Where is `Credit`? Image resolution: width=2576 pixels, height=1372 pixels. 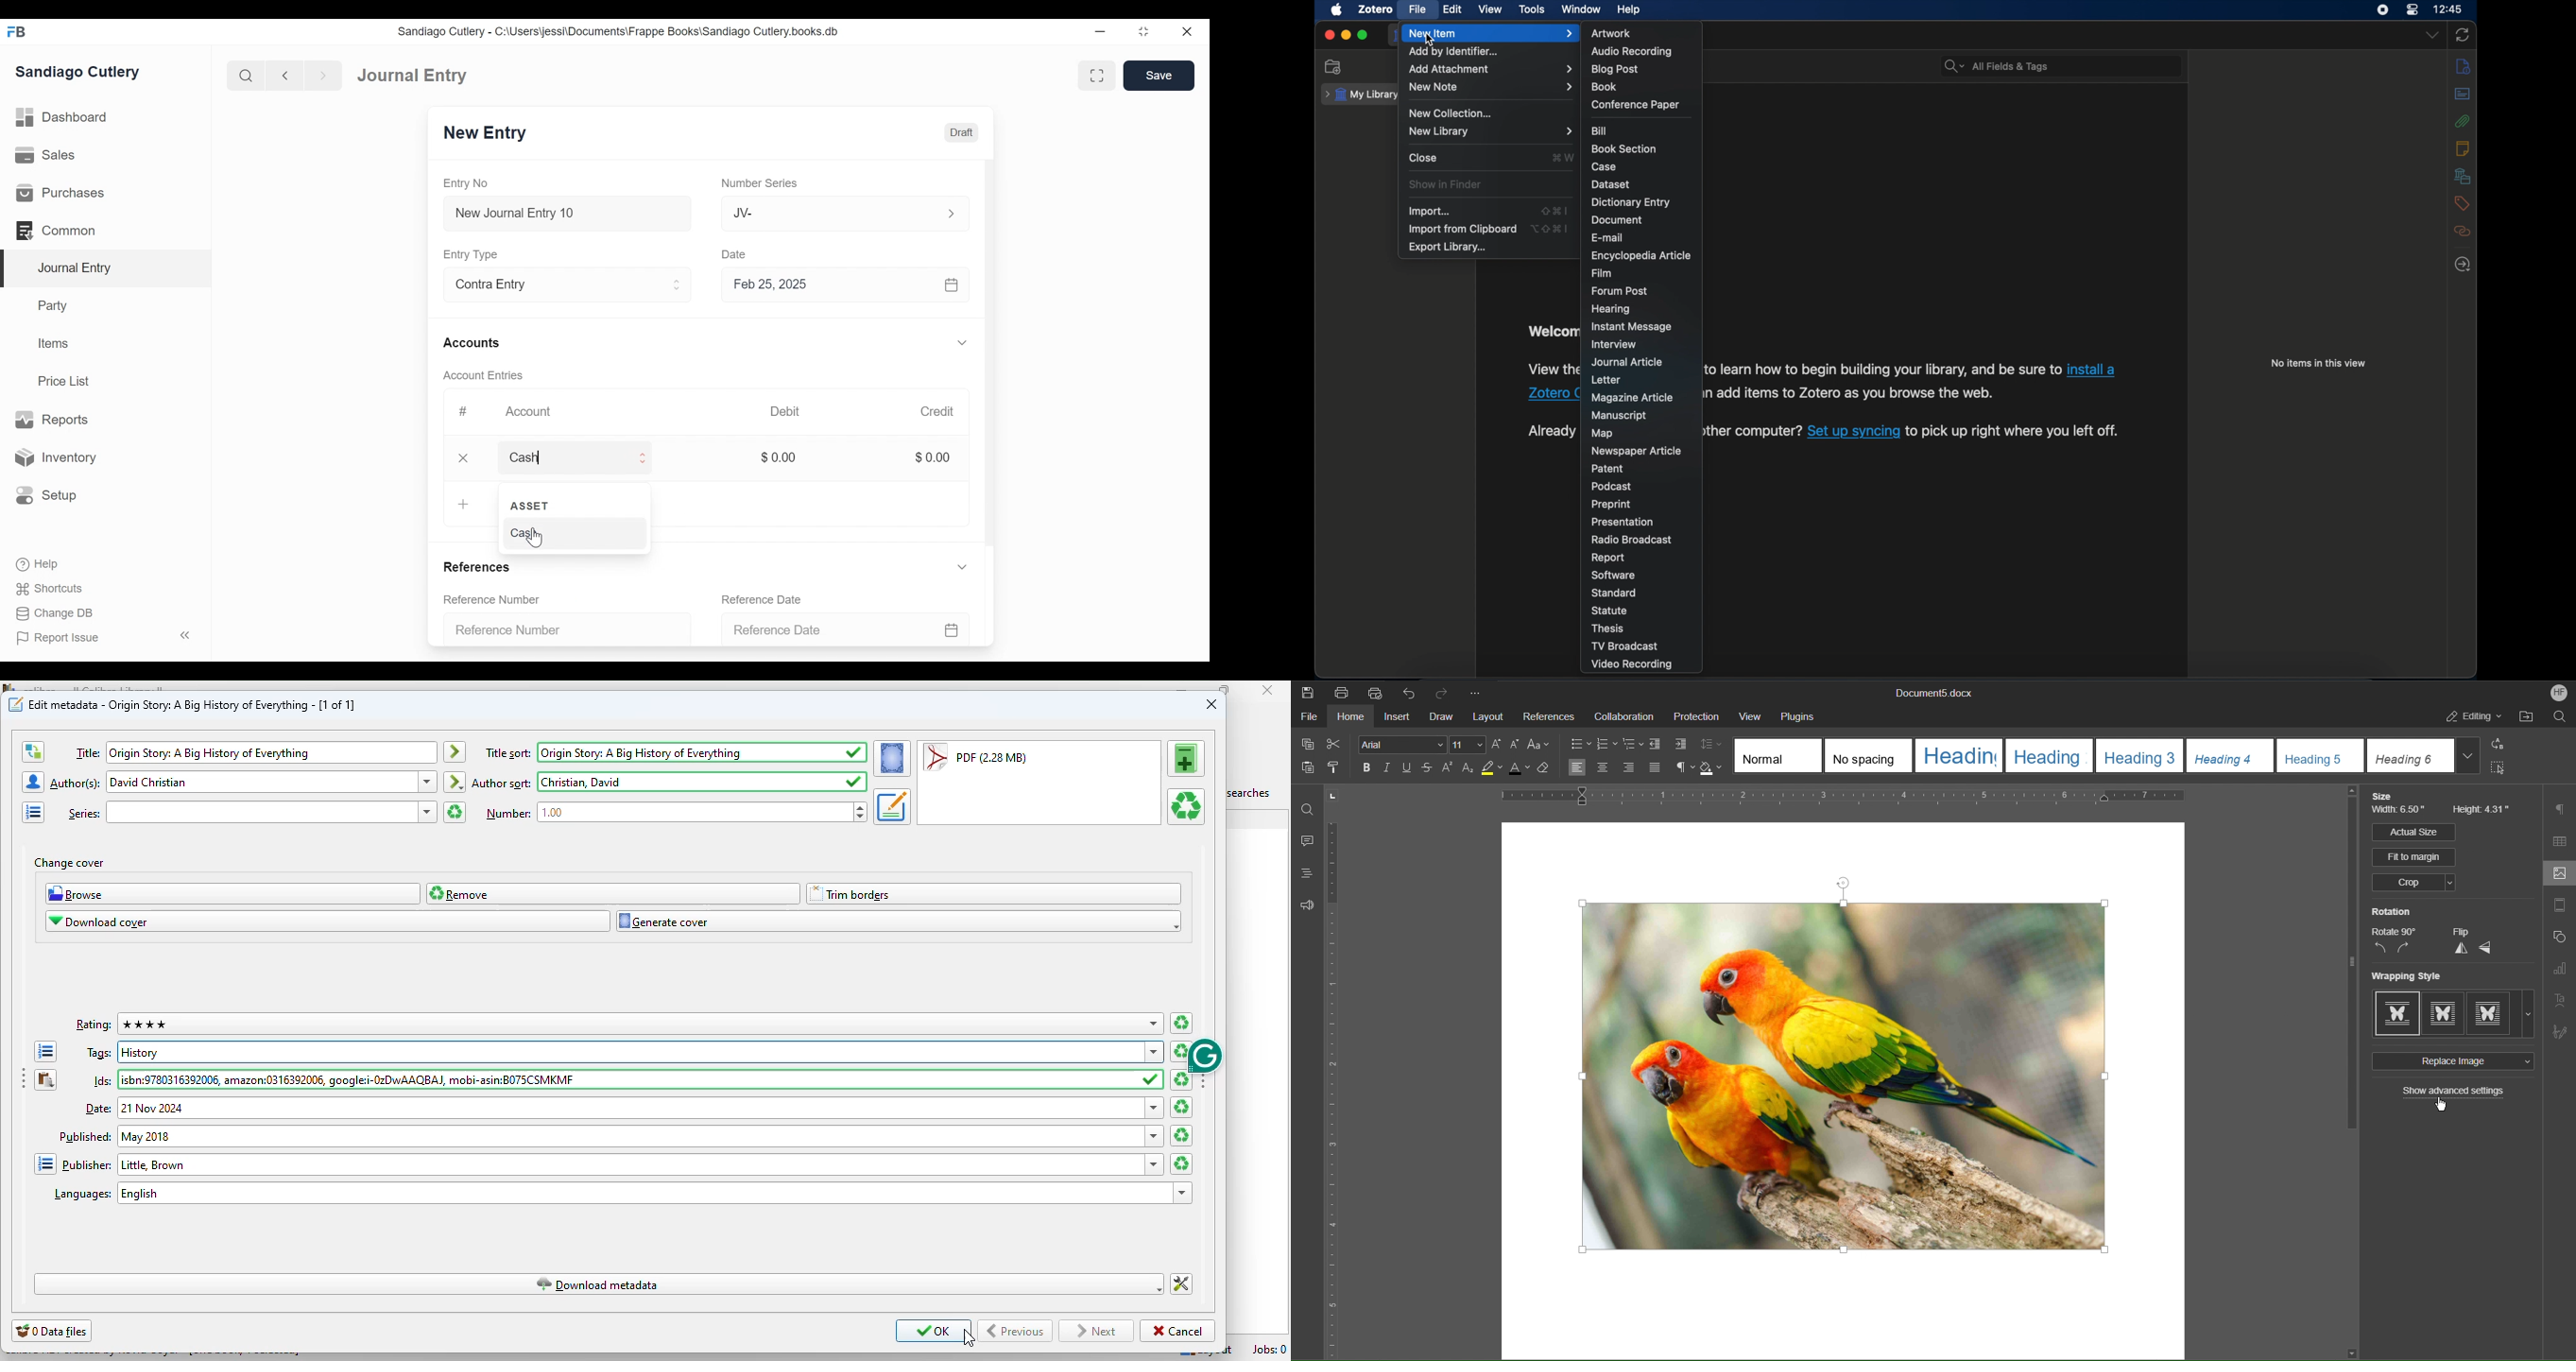 Credit is located at coordinates (940, 413).